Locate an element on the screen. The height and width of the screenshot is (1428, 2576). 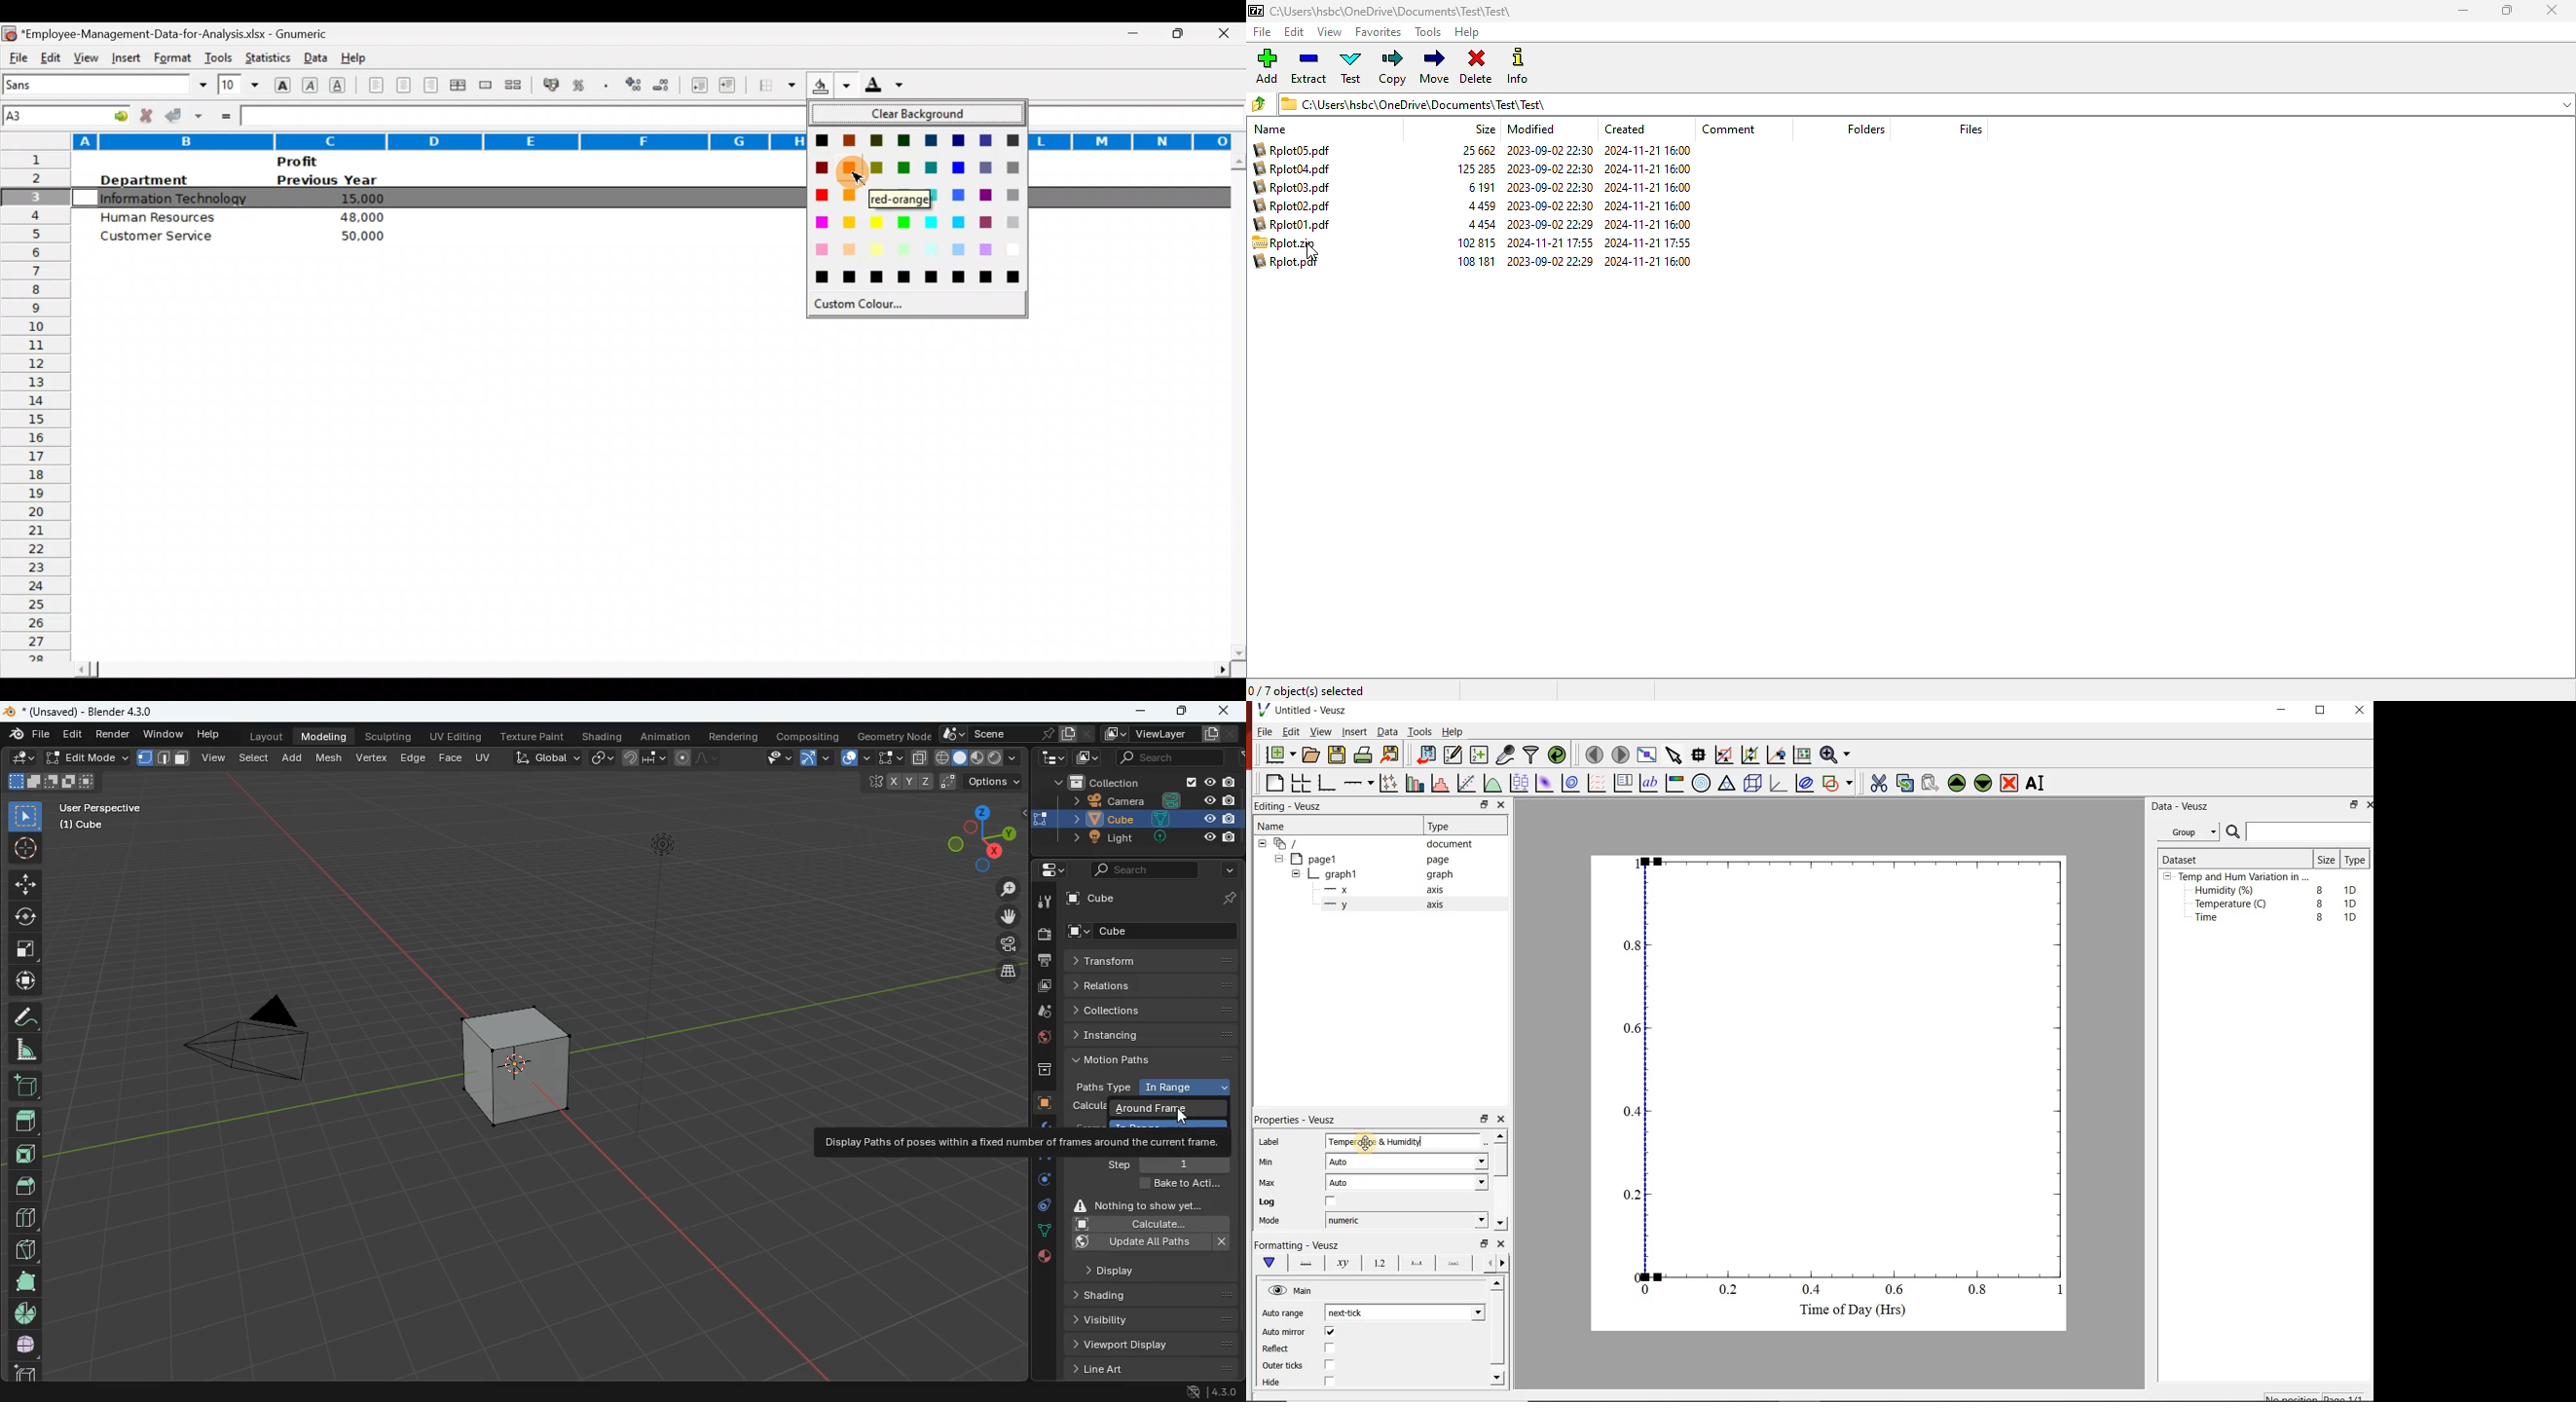
cube is located at coordinates (1155, 897).